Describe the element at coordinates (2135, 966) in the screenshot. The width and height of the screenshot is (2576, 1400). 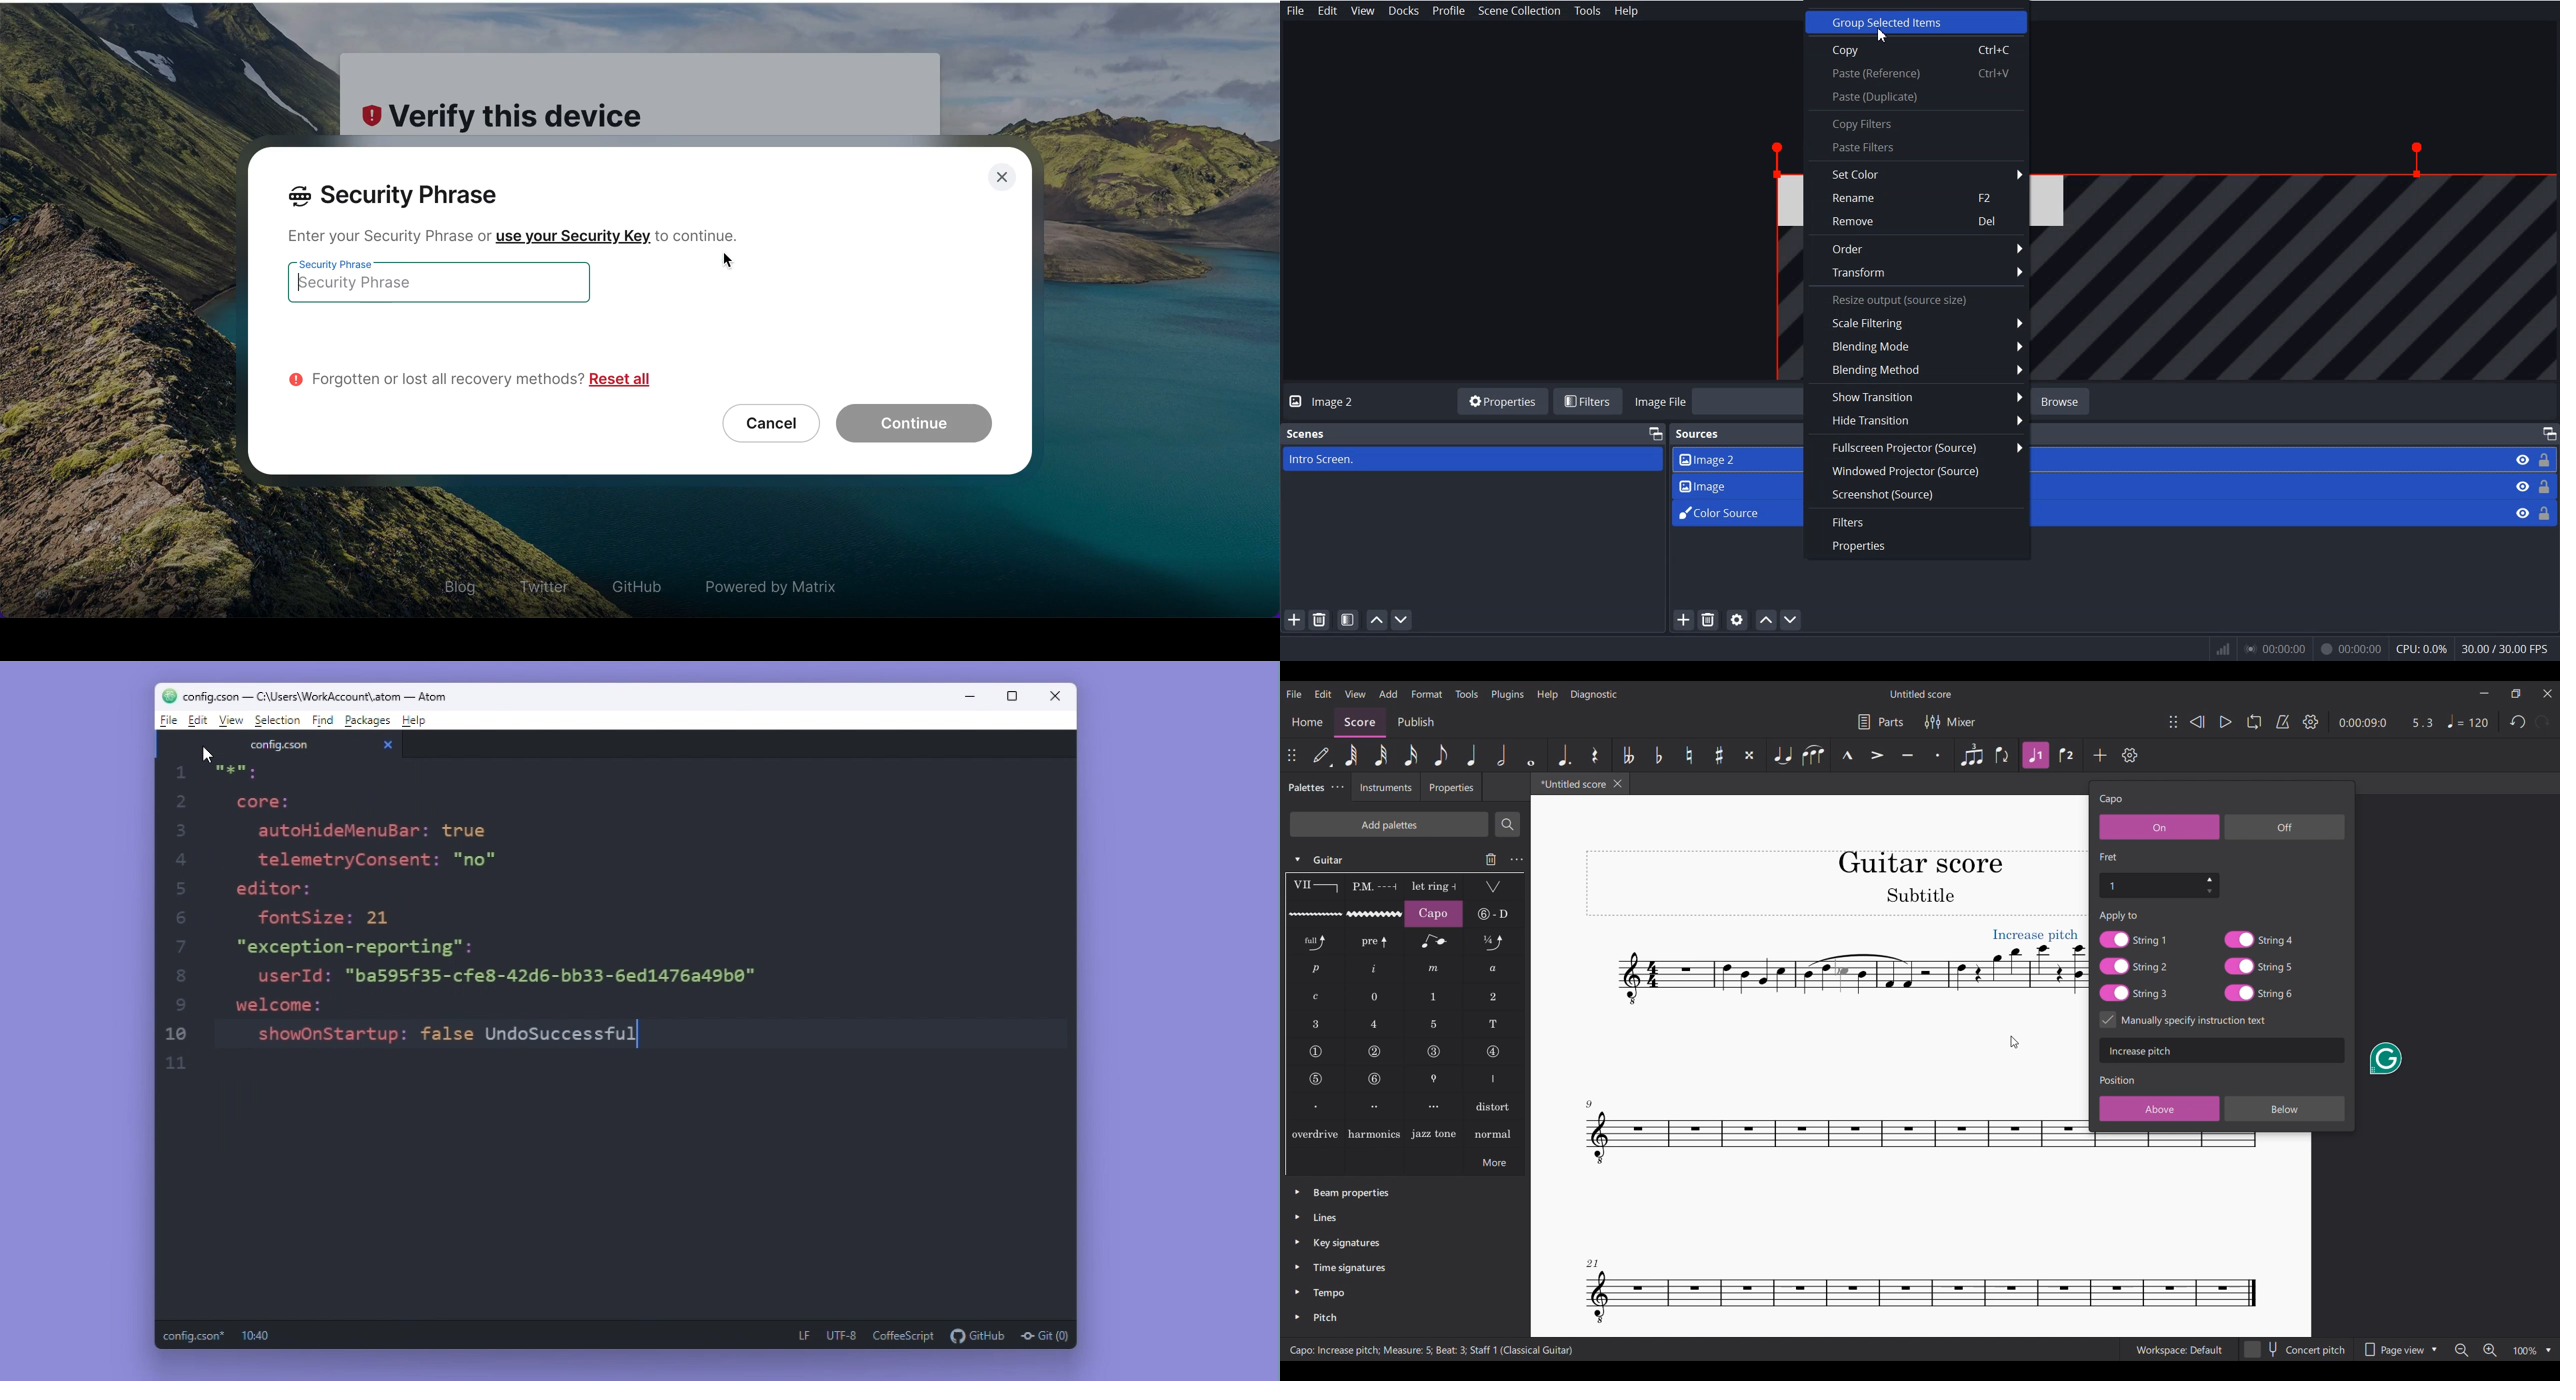
I see `String 2 toggle` at that location.